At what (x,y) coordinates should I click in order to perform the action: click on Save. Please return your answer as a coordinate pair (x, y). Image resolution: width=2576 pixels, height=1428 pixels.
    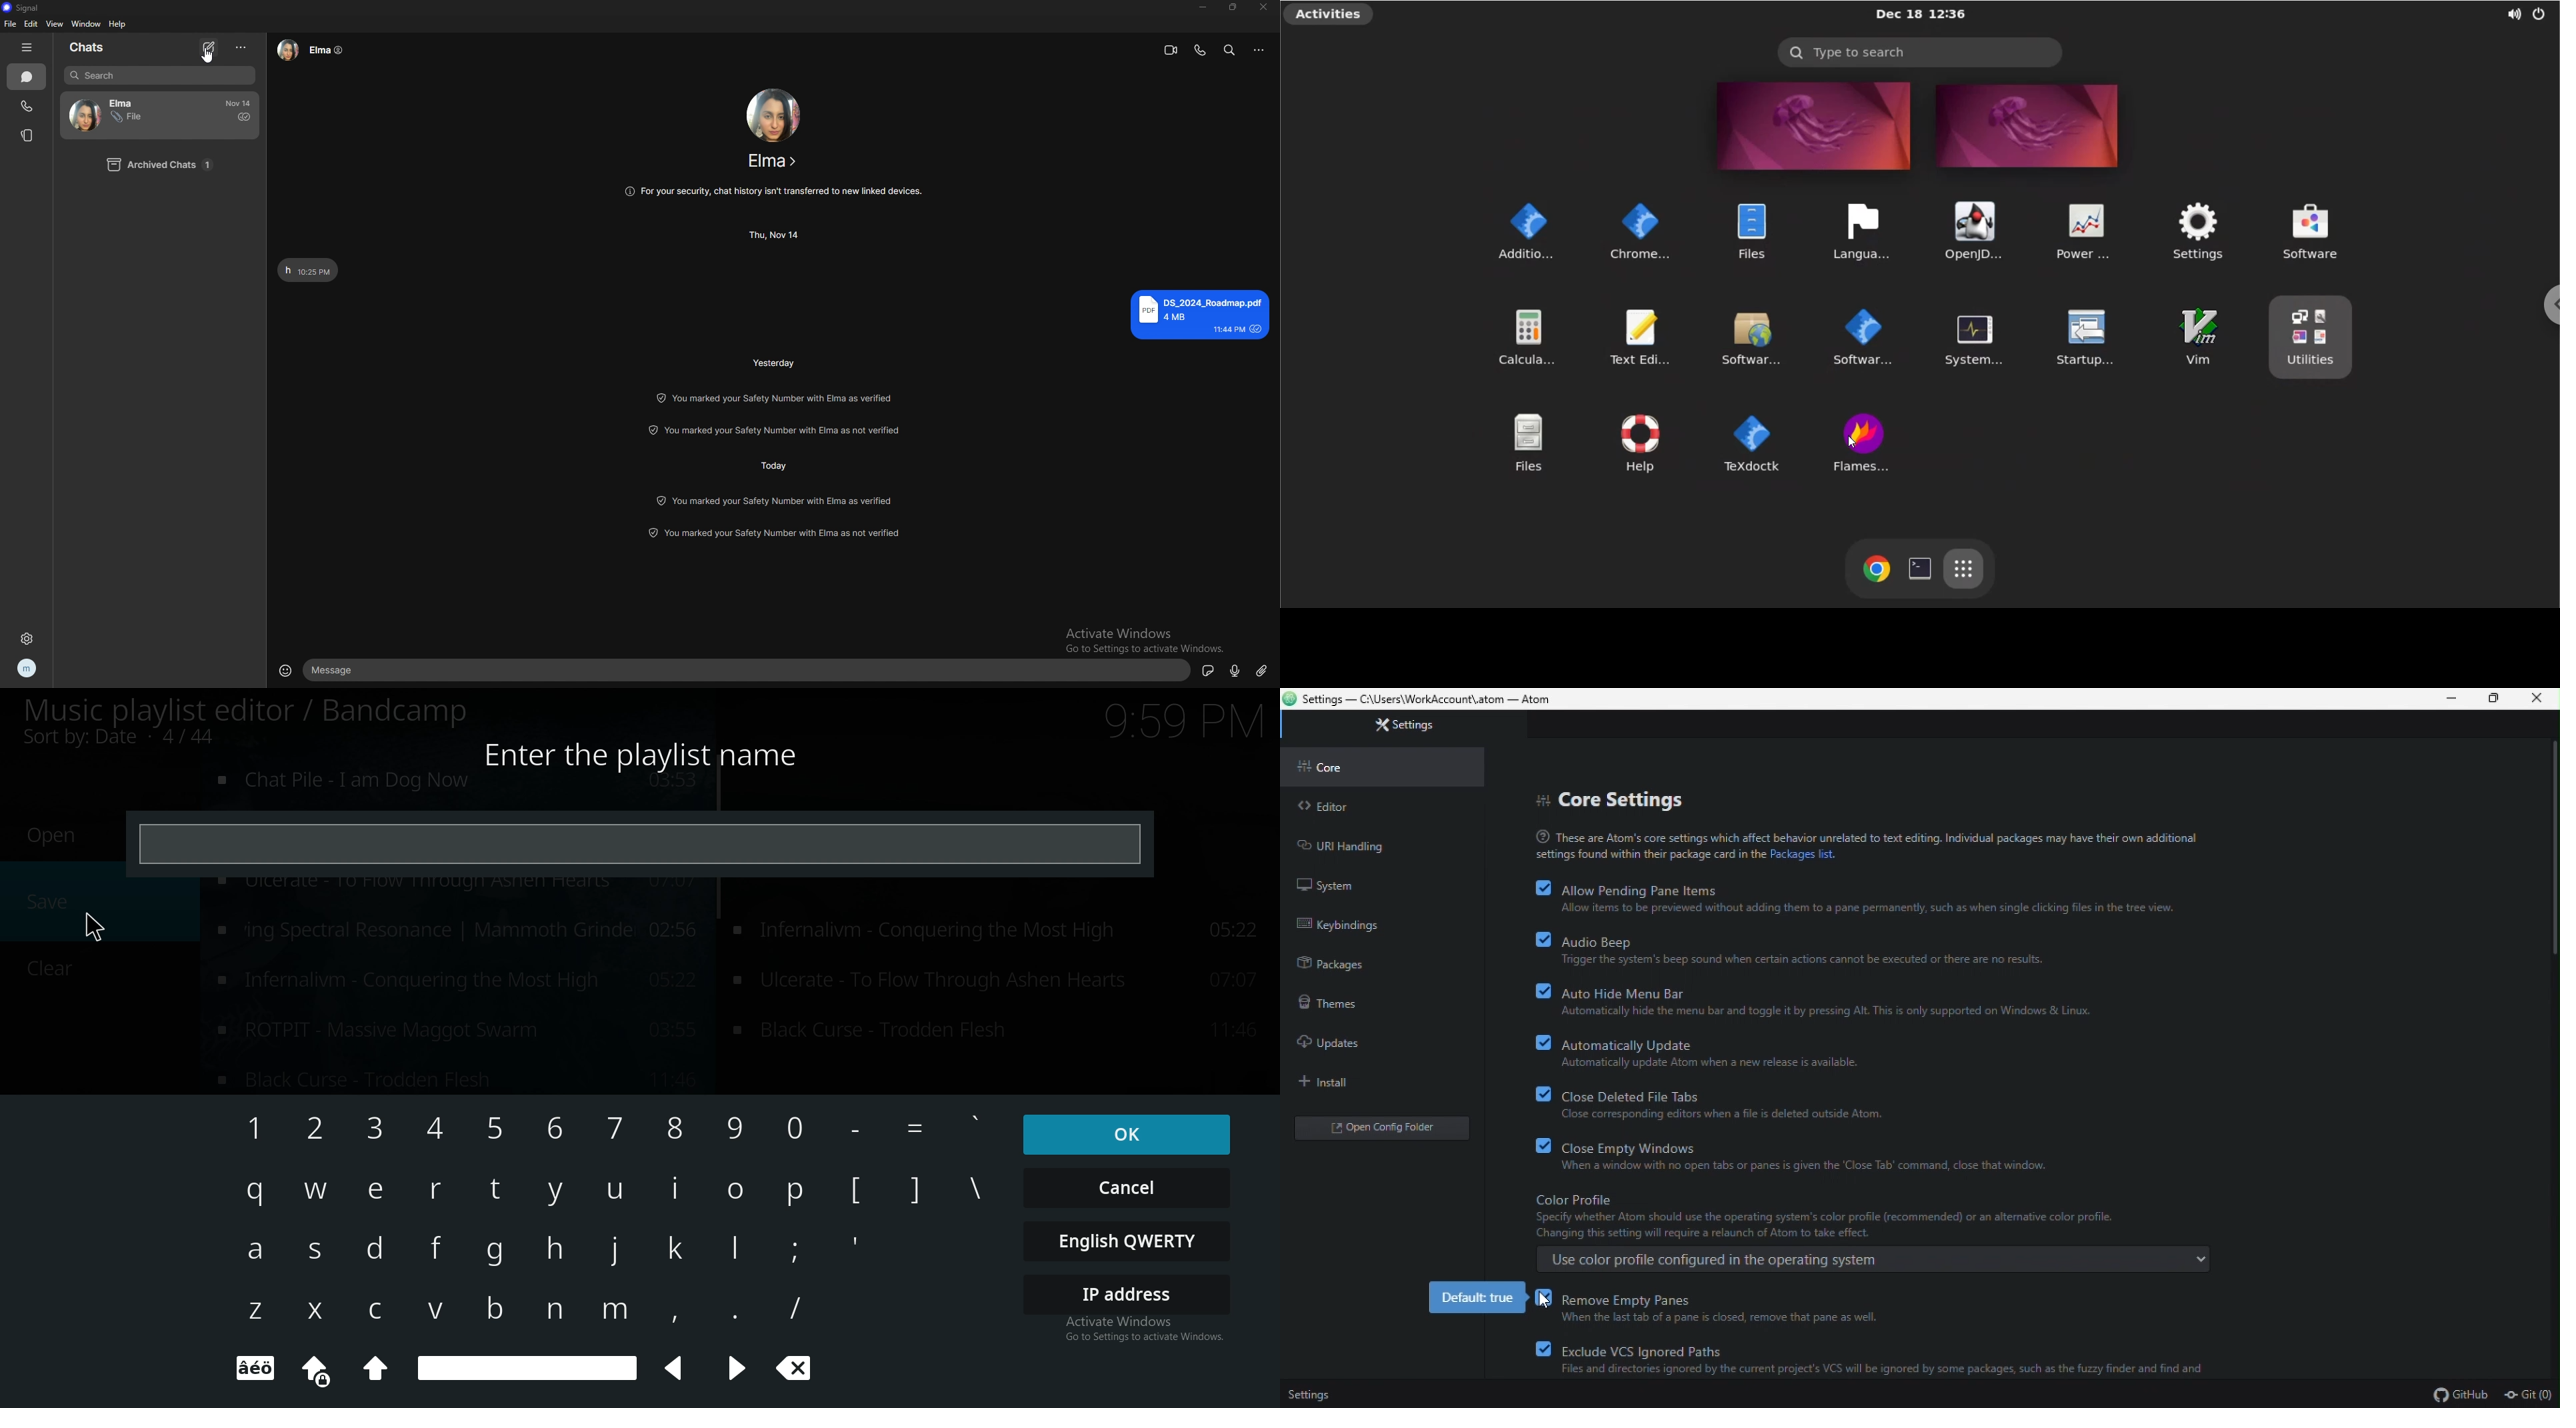
    Looking at the image, I should click on (50, 902).